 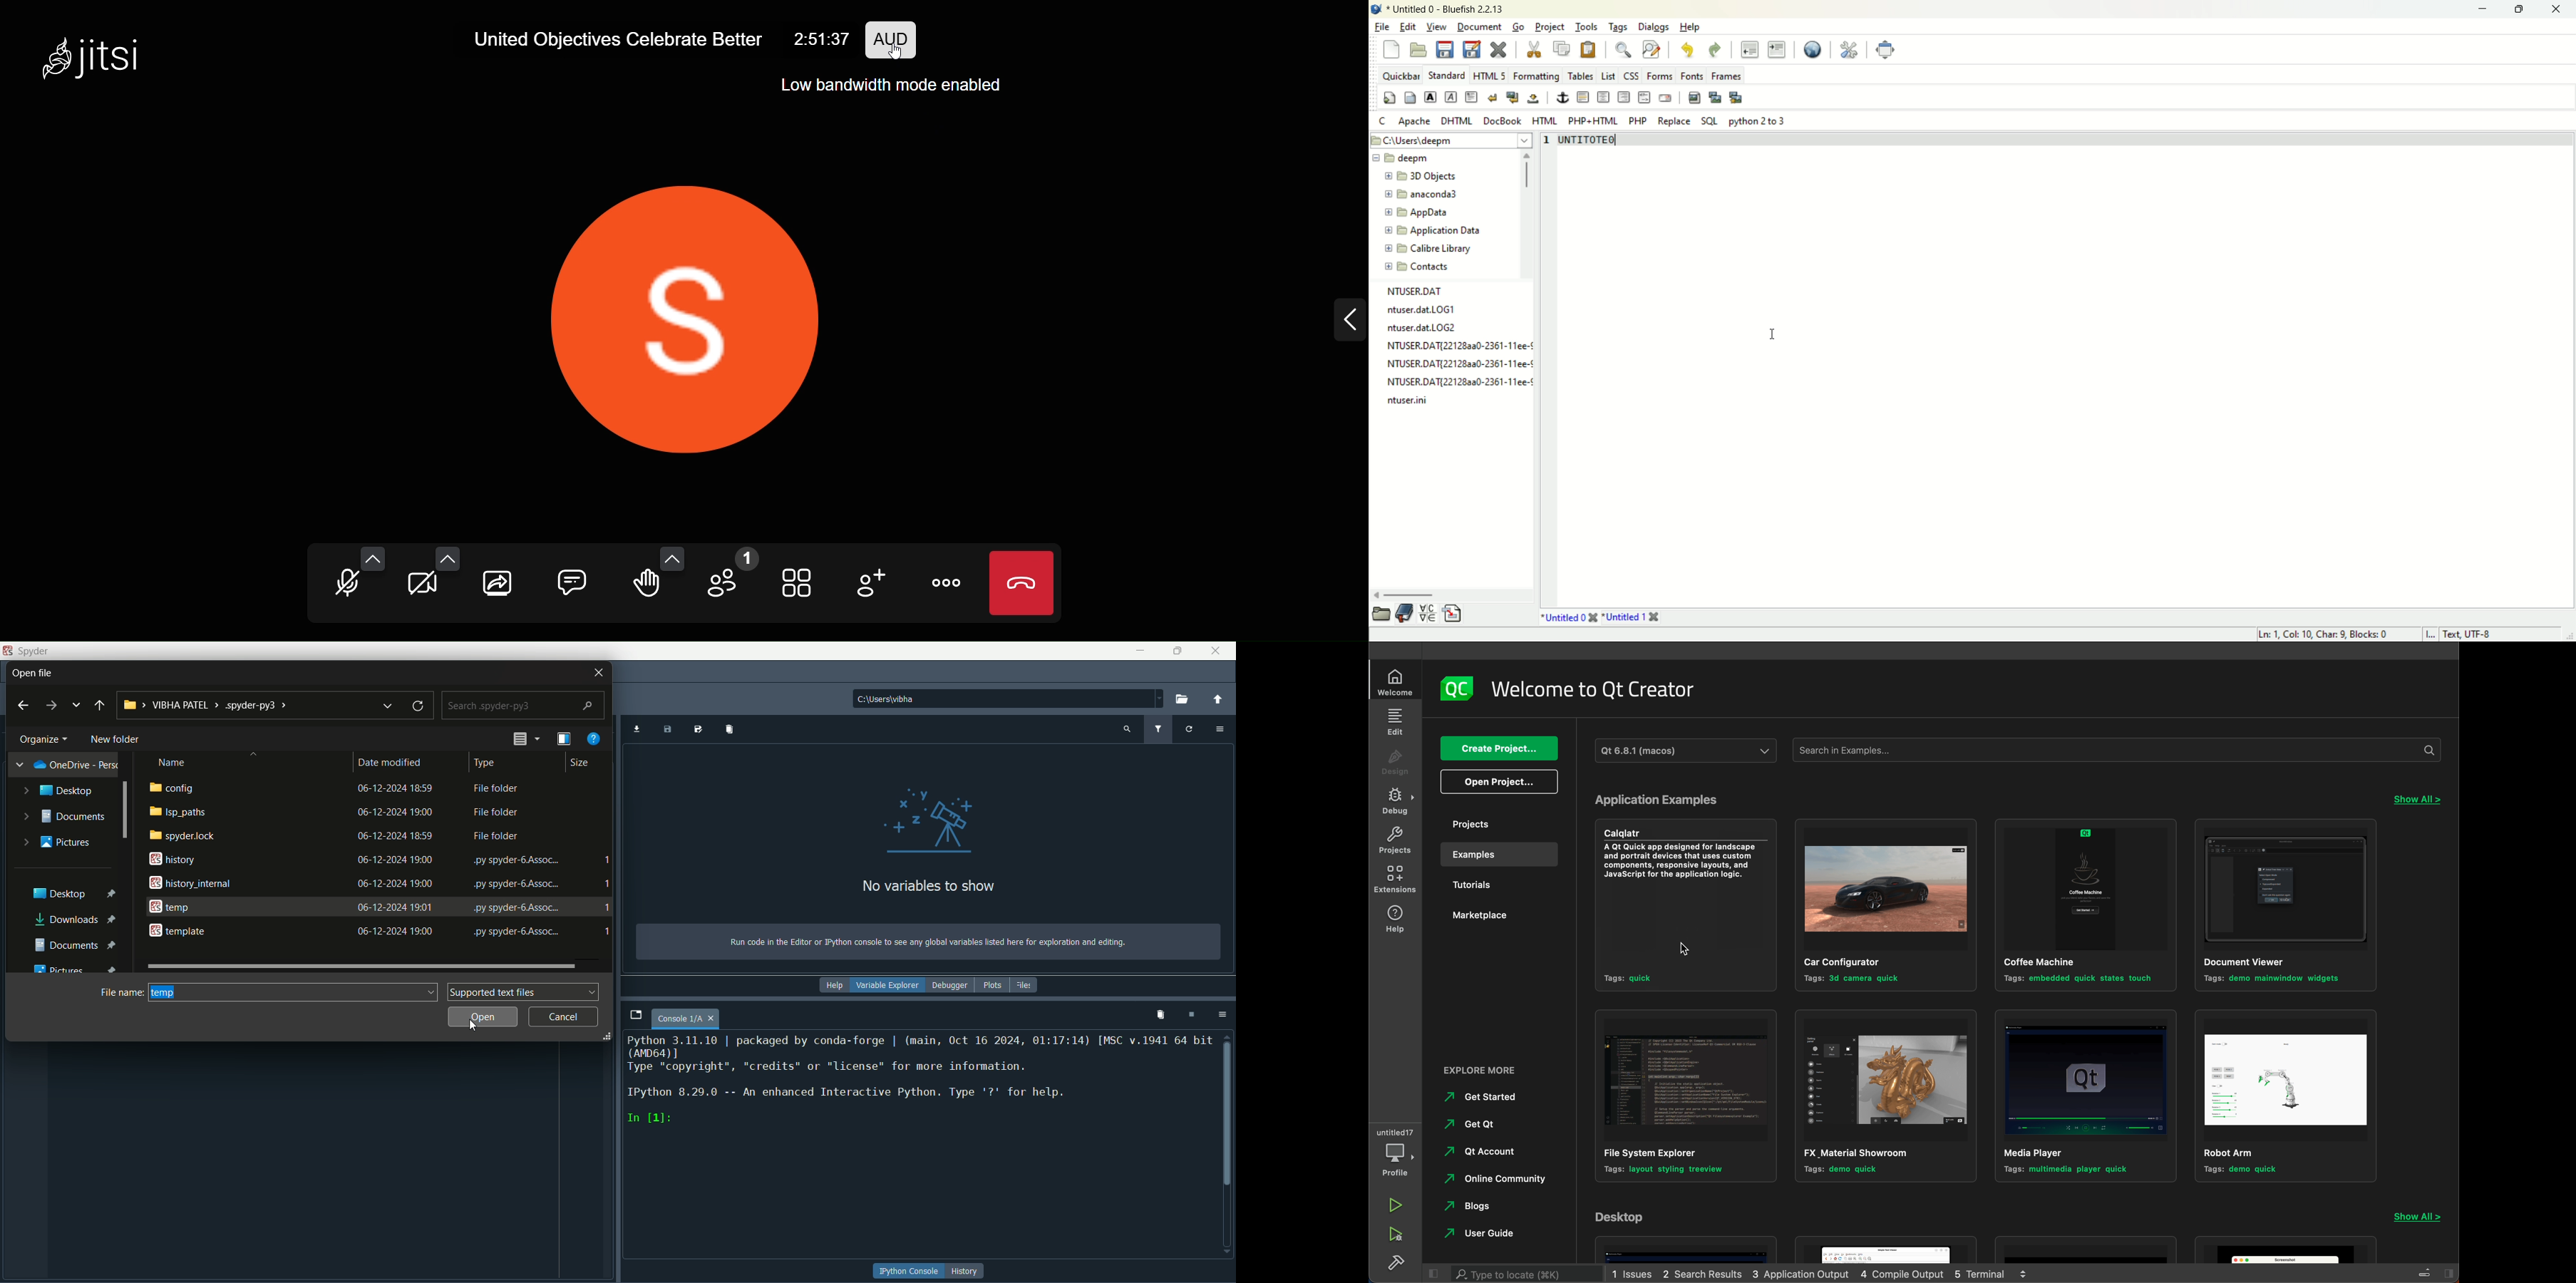 What do you see at coordinates (1528, 173) in the screenshot?
I see `scroll bar` at bounding box center [1528, 173].